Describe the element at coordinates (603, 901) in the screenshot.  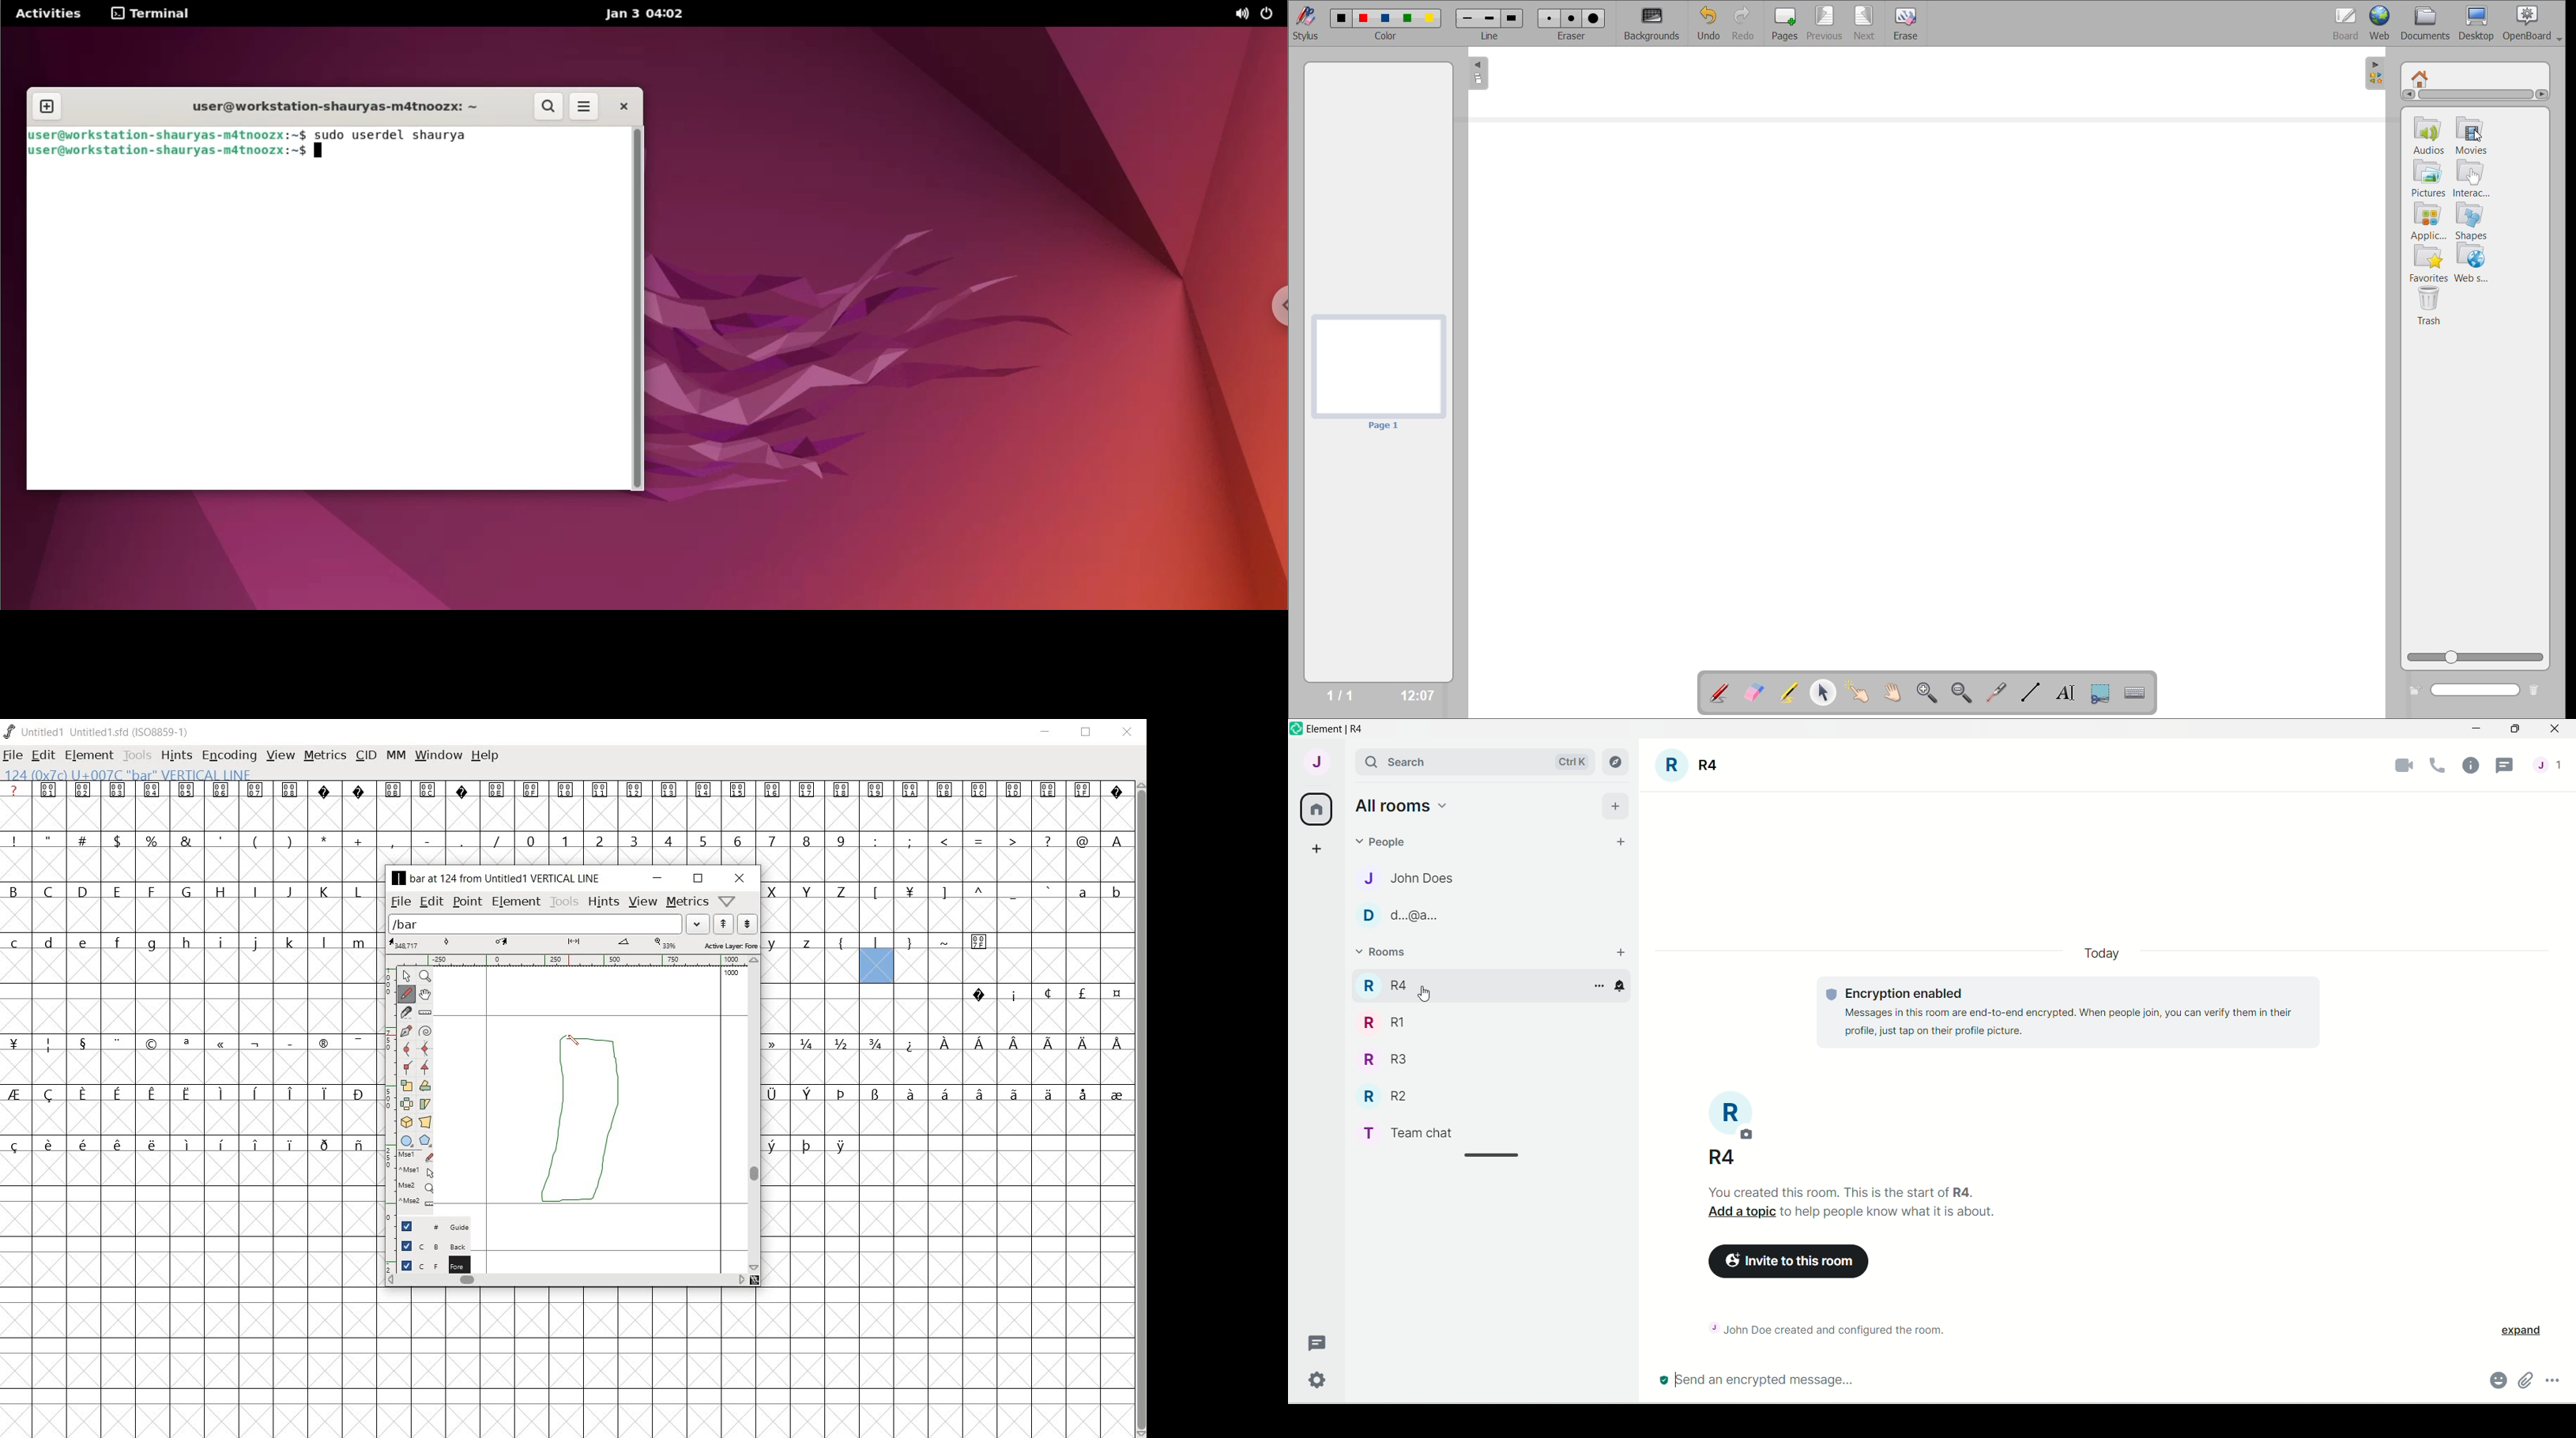
I see `hints` at that location.